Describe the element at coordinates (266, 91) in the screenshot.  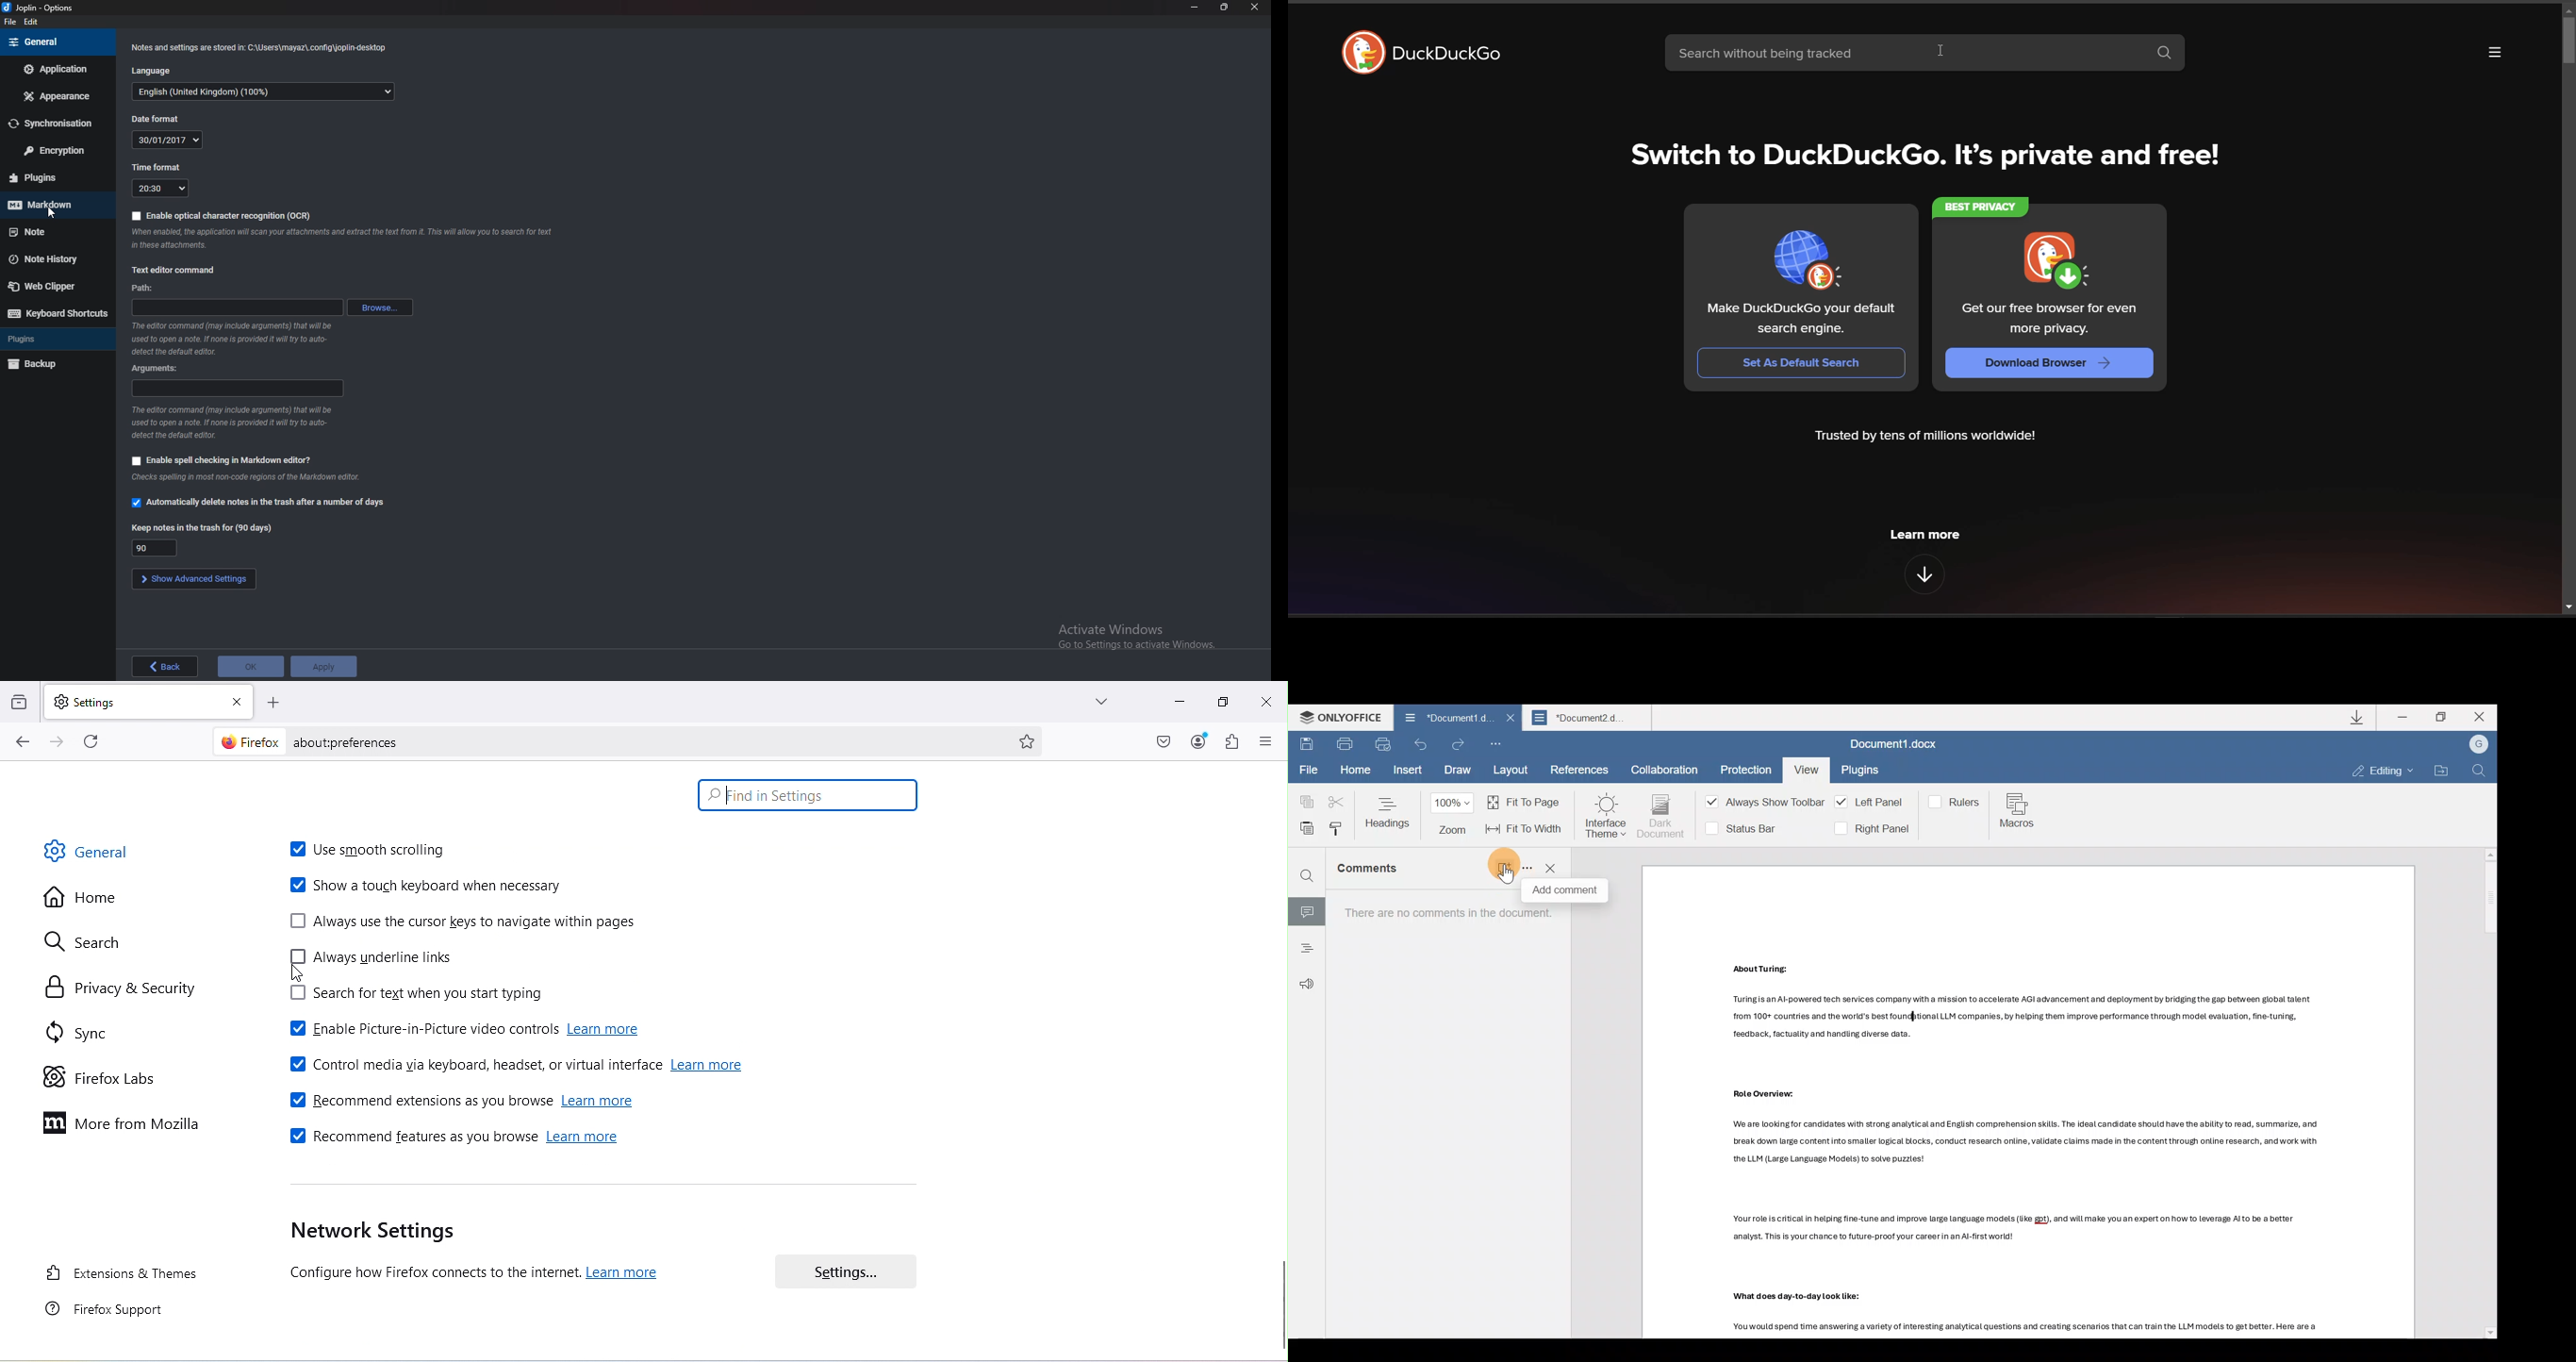
I see `Language` at that location.